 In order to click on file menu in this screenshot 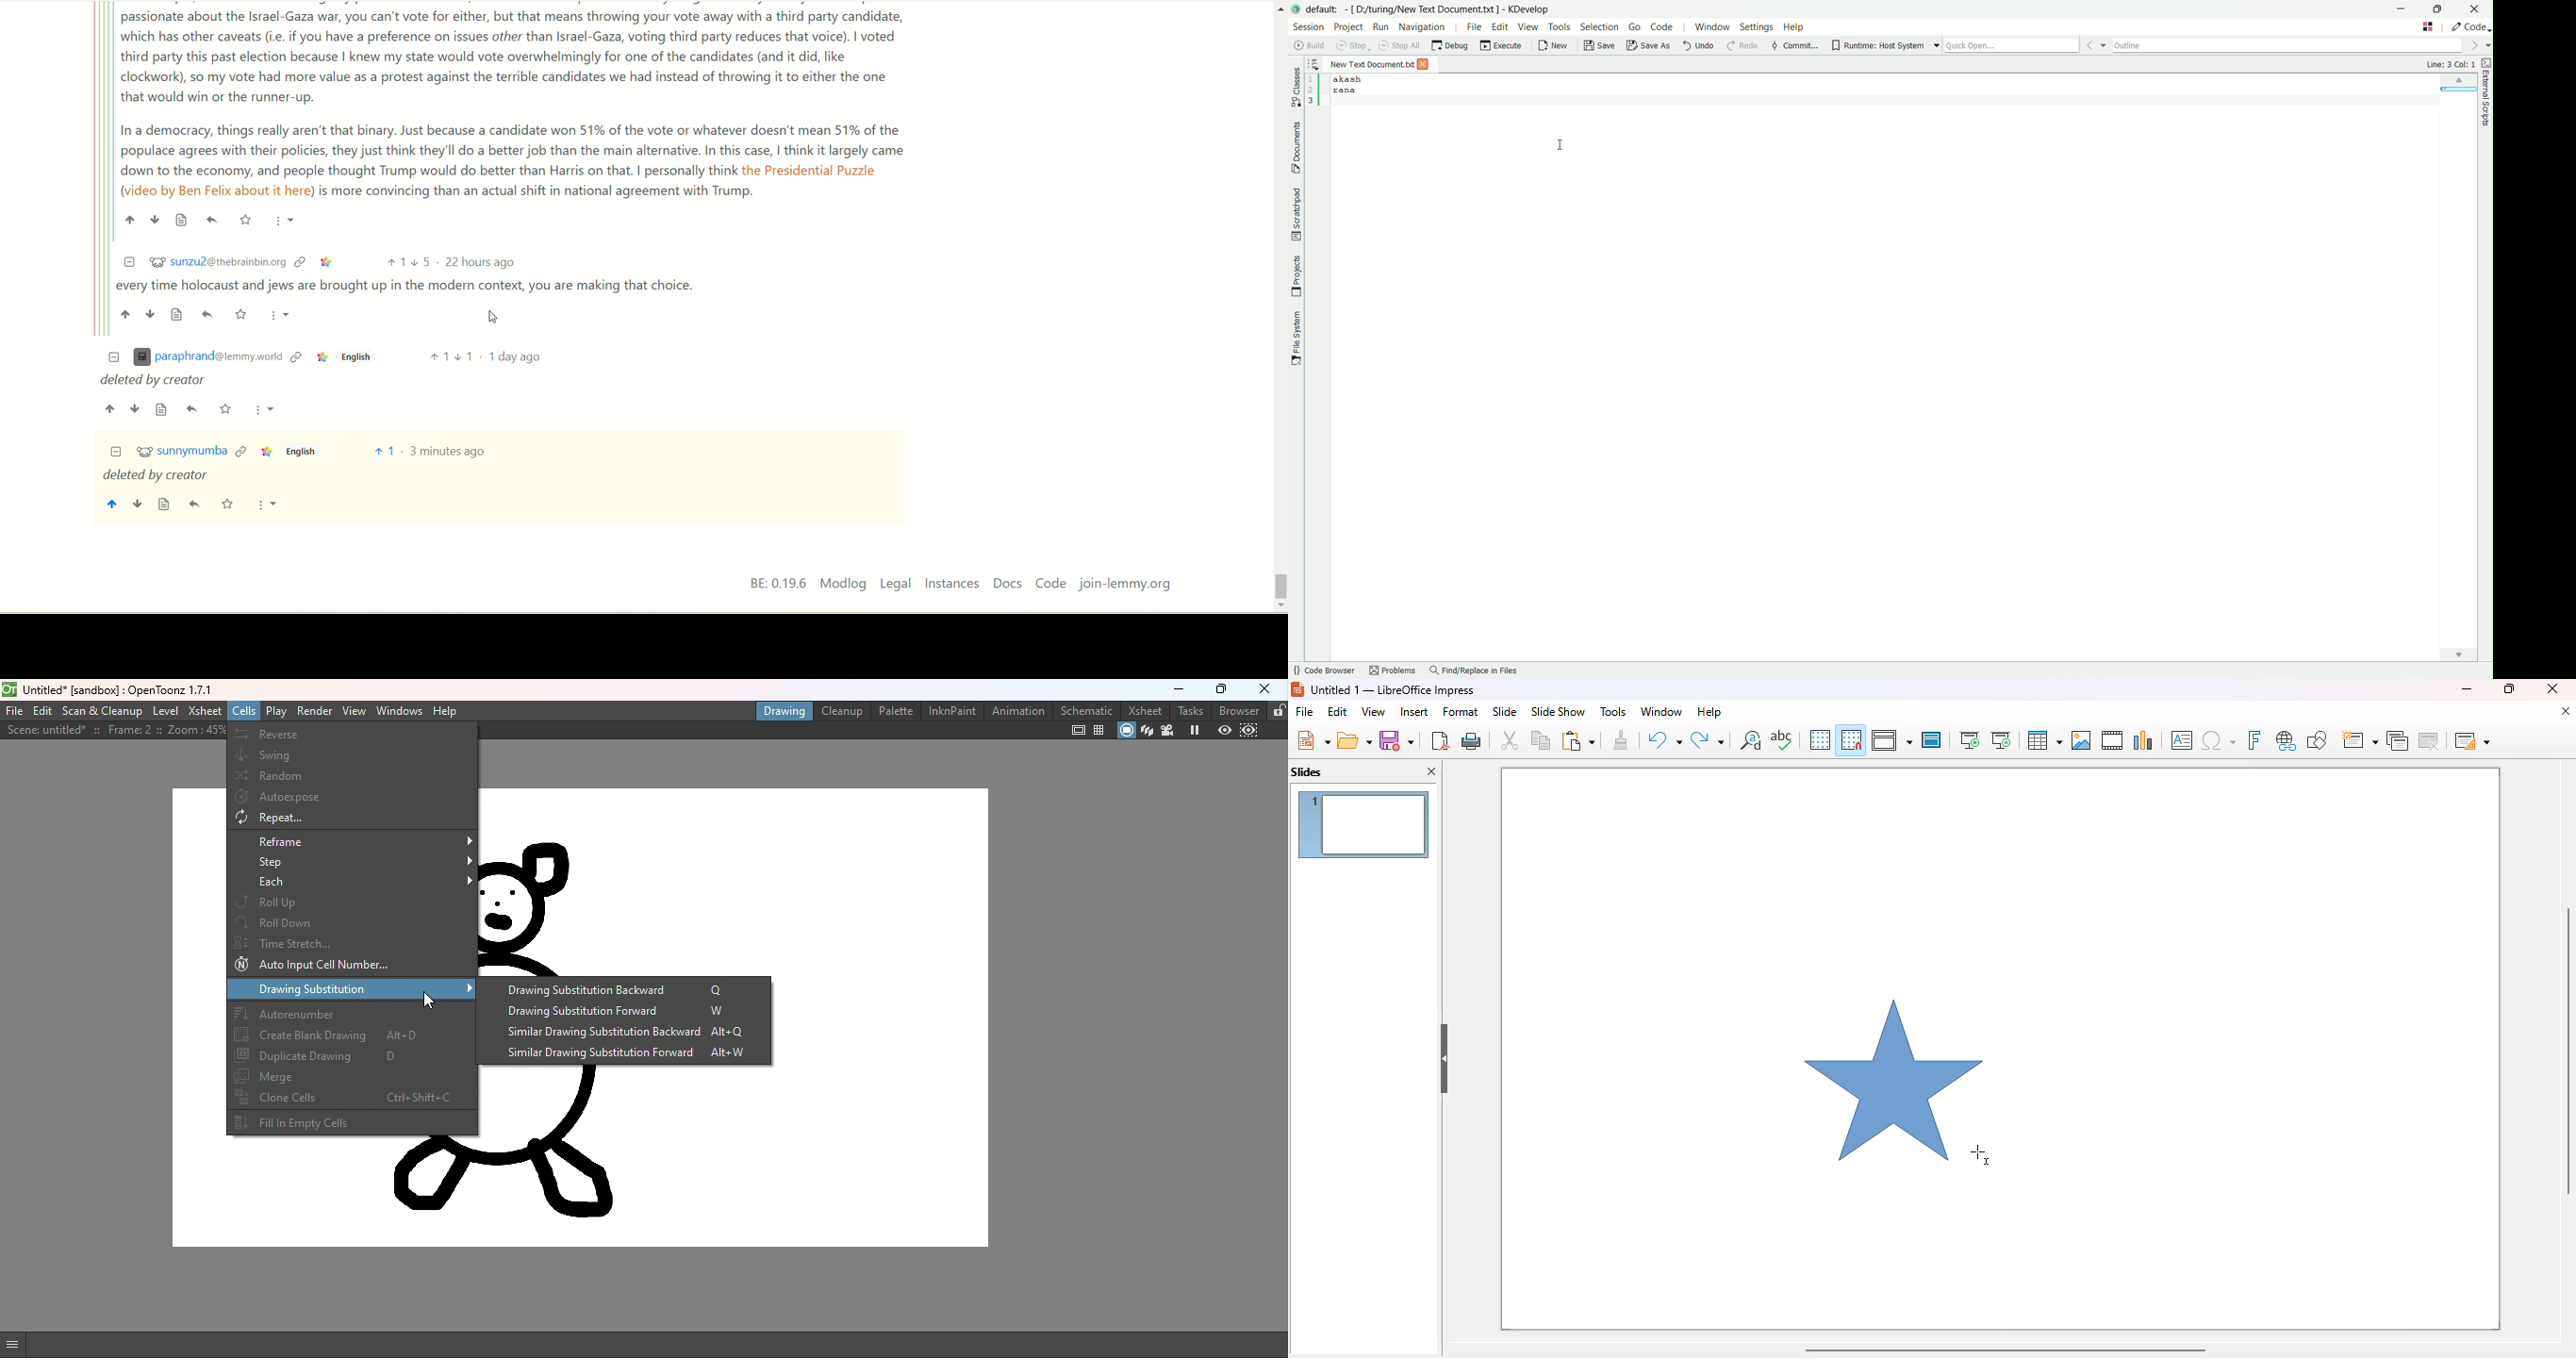, I will do `click(1475, 26)`.